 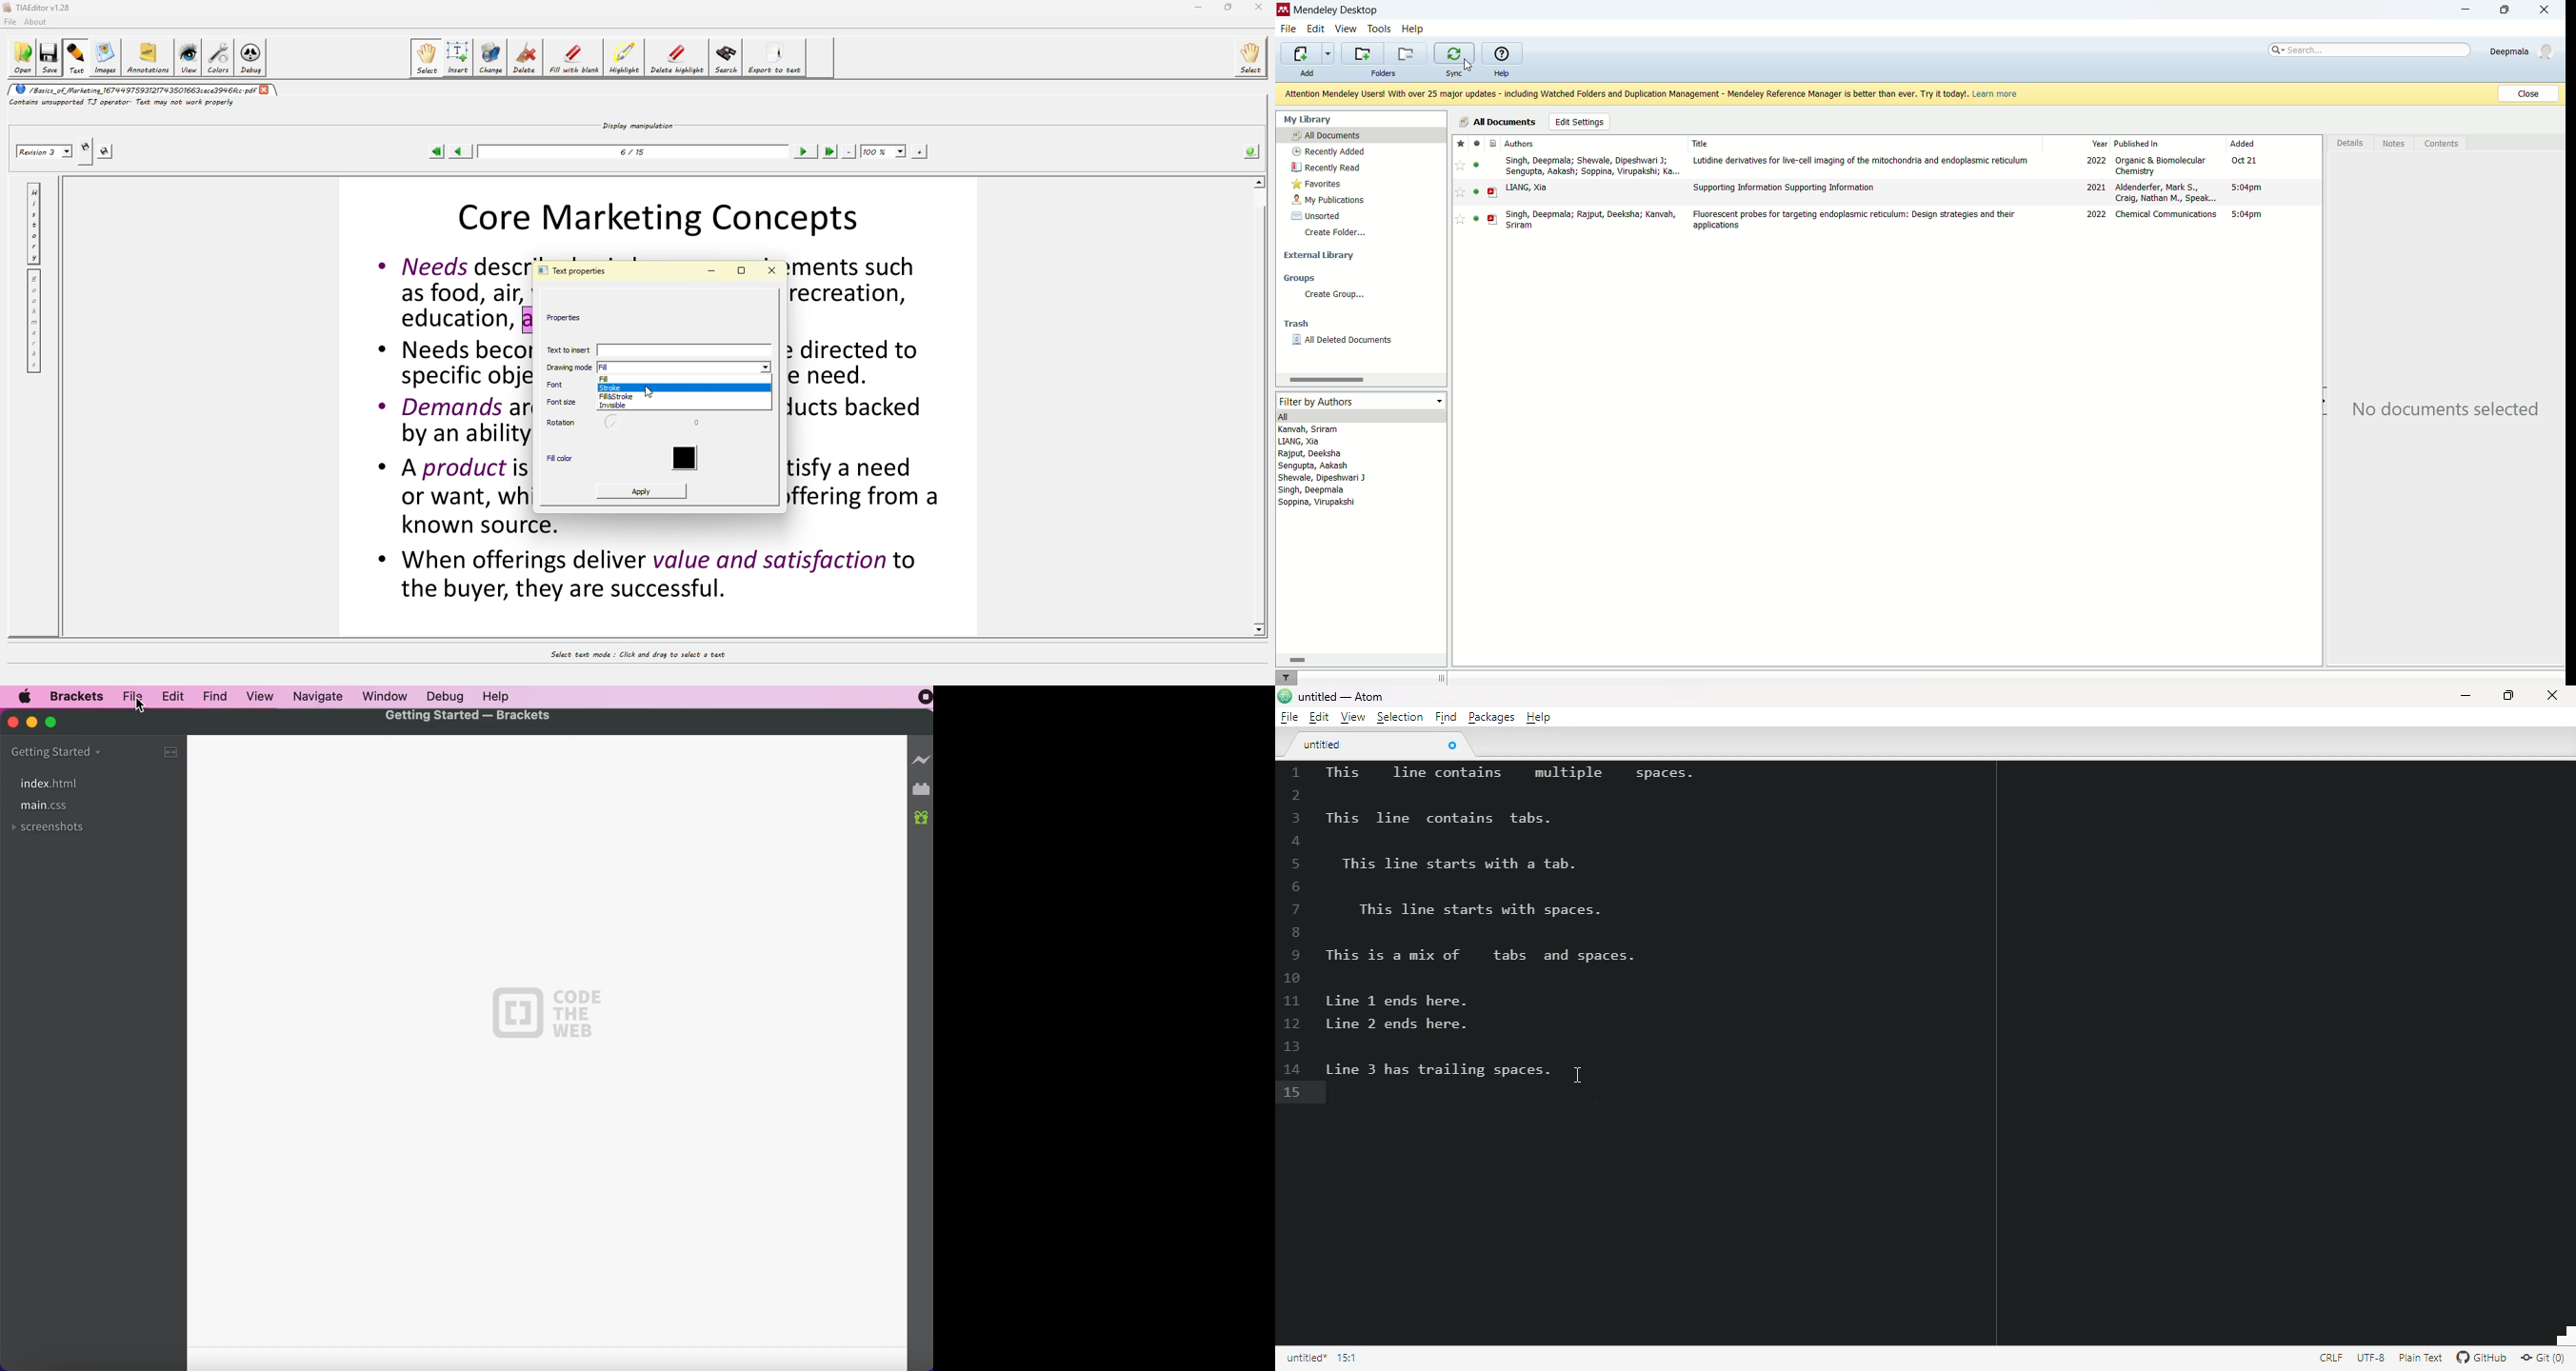 What do you see at coordinates (1335, 10) in the screenshot?
I see `mendeley desktop` at bounding box center [1335, 10].